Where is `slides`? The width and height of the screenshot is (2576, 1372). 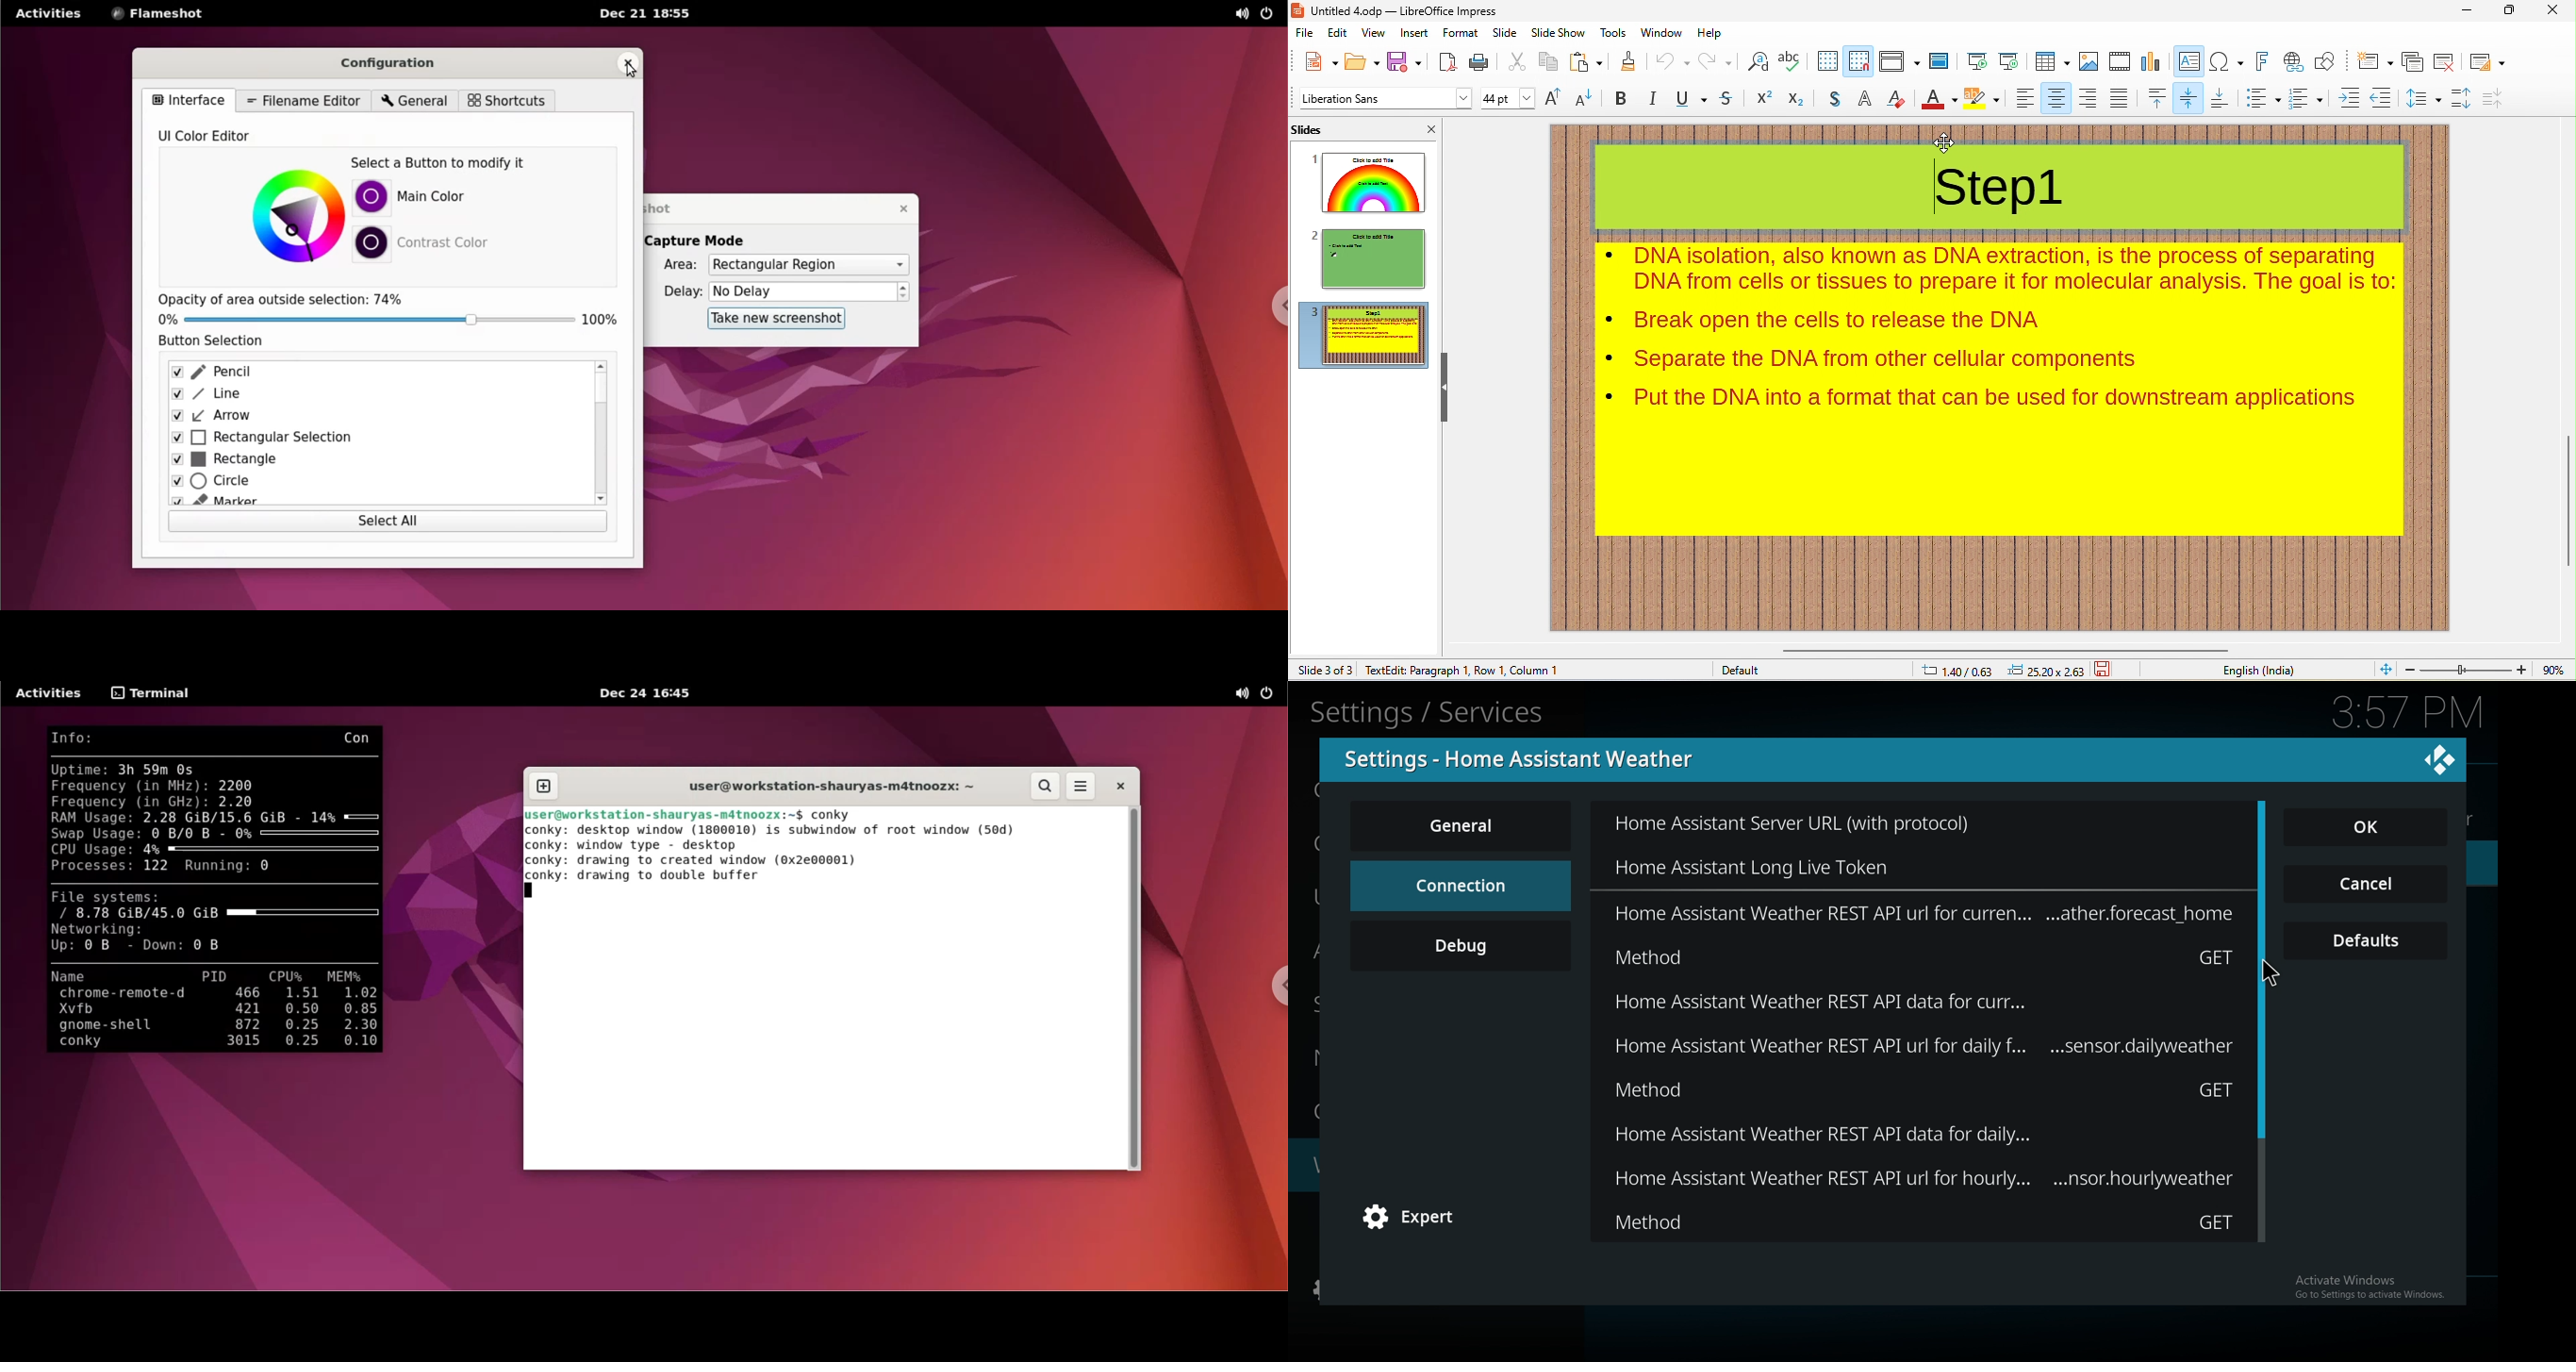 slides is located at coordinates (1313, 127).